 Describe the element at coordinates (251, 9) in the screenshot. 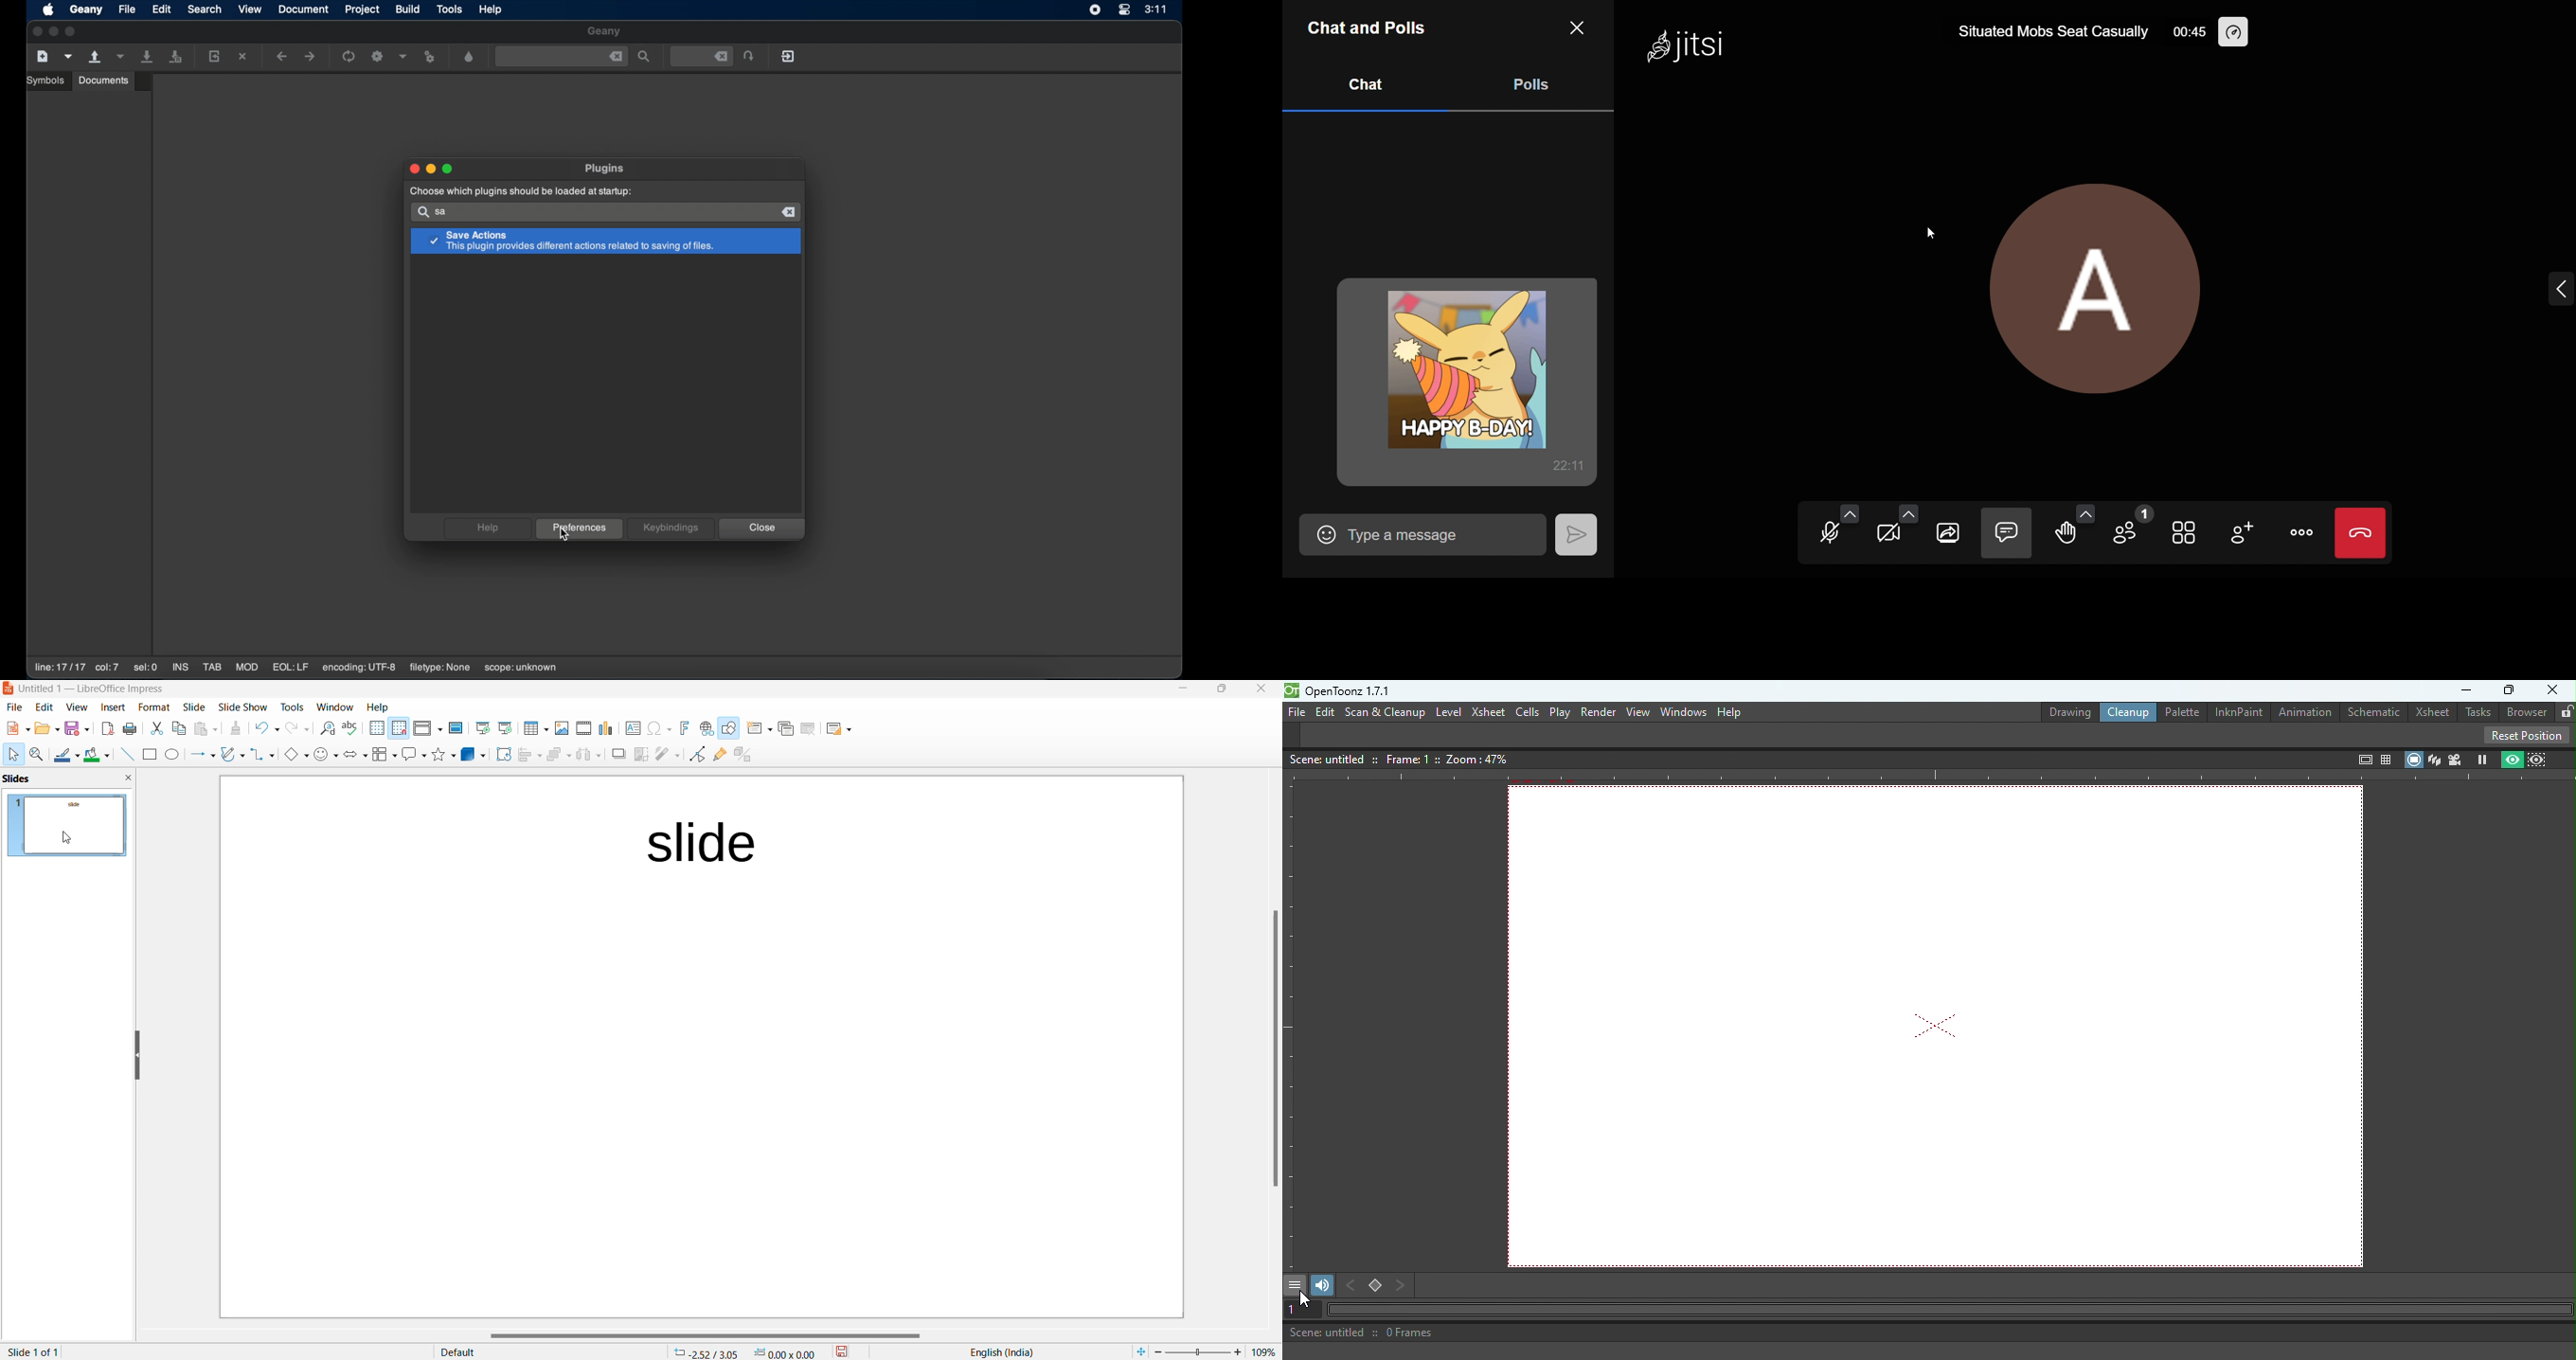

I see `view` at that location.